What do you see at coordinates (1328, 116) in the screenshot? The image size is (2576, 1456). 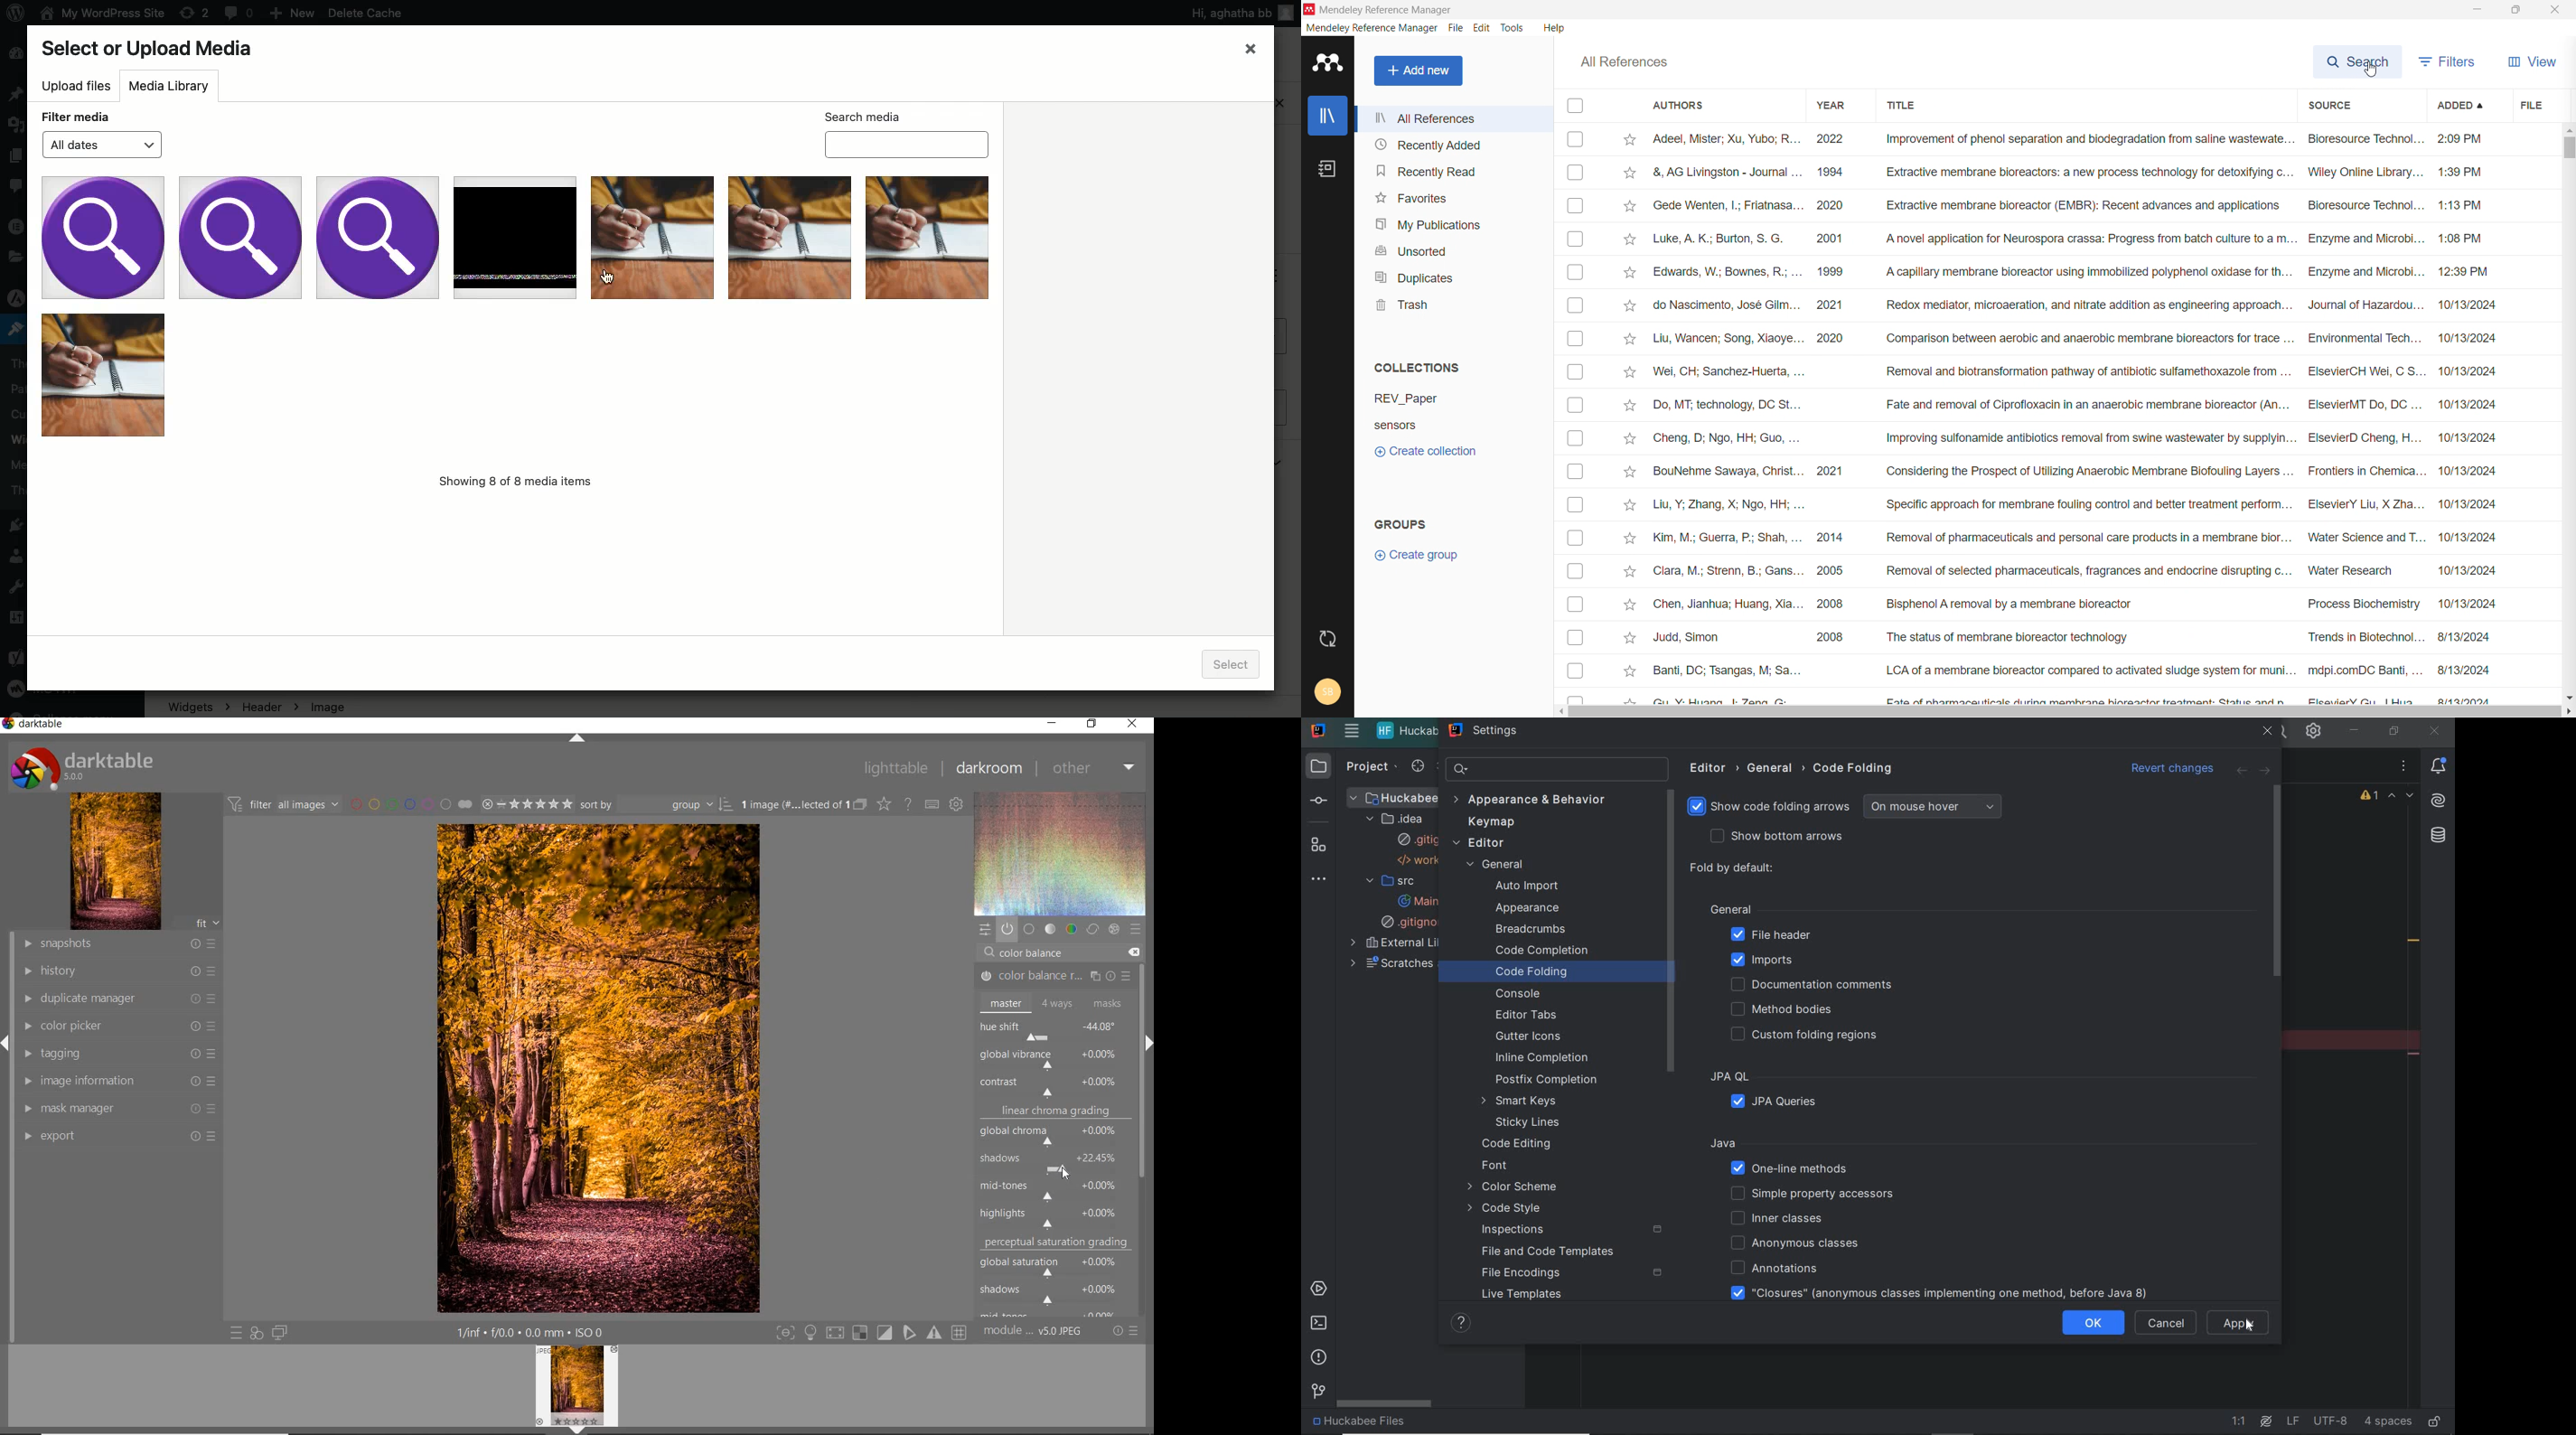 I see `library` at bounding box center [1328, 116].